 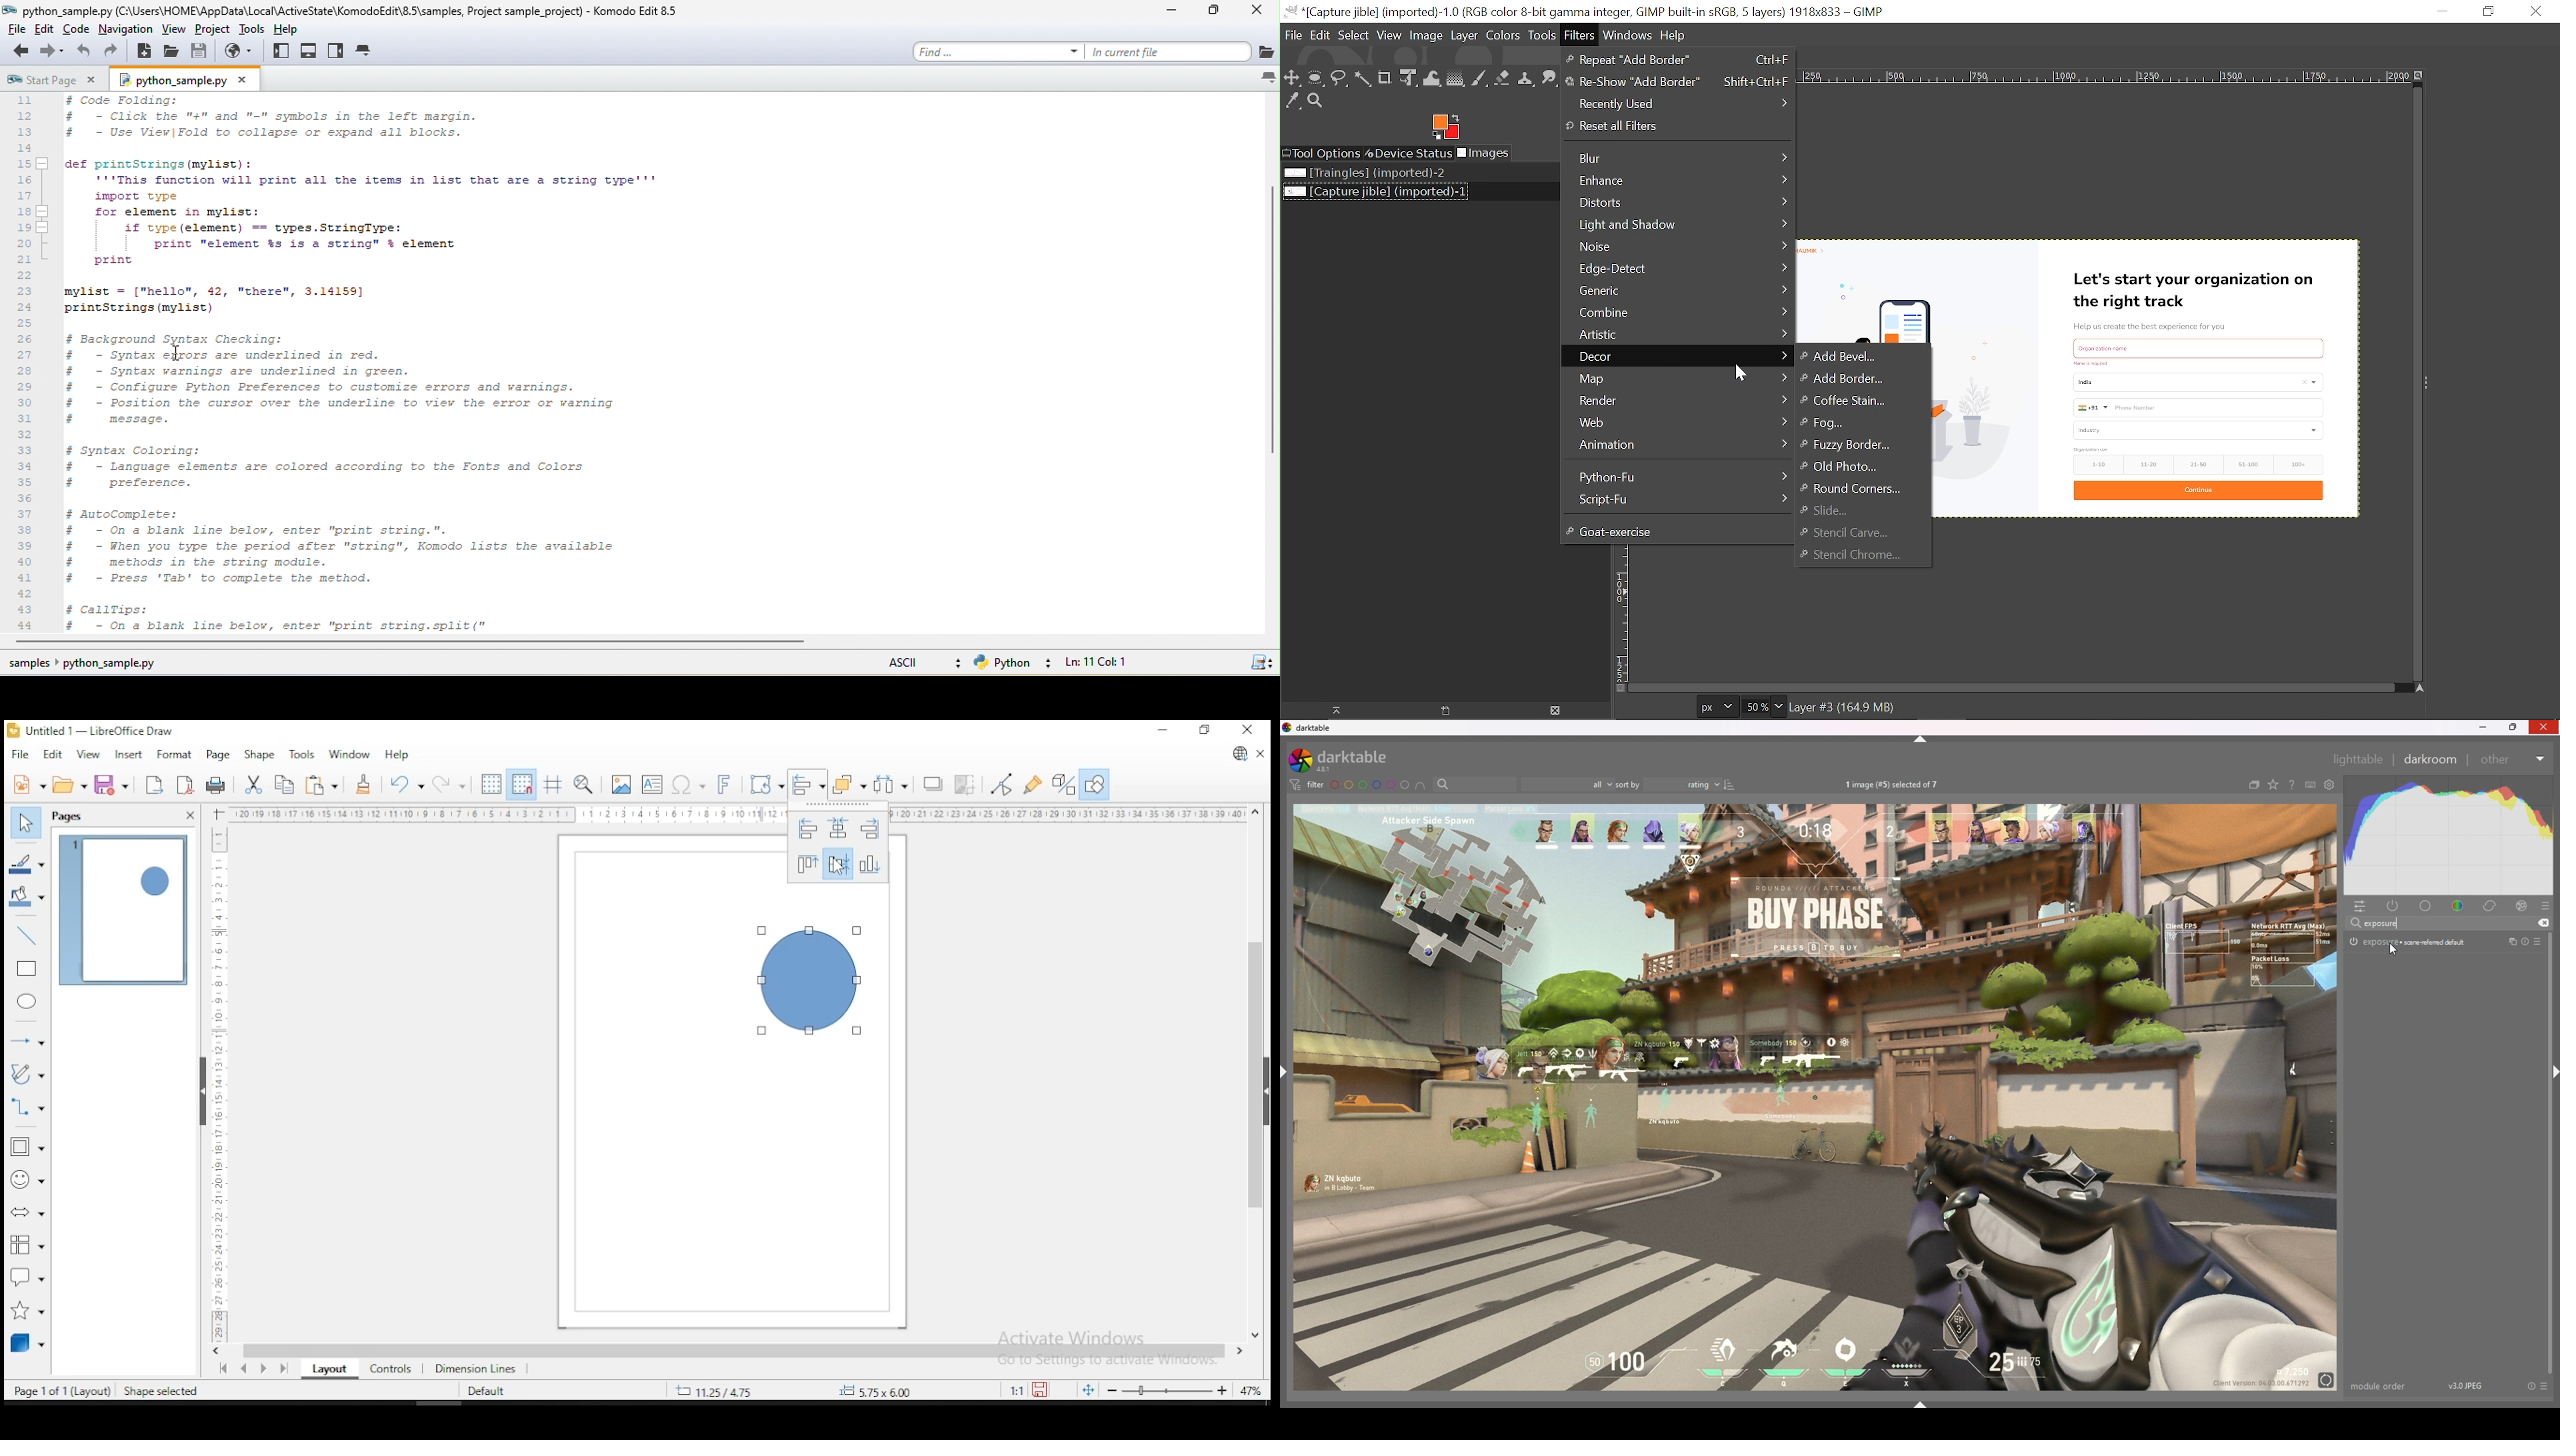 What do you see at coordinates (112, 54) in the screenshot?
I see `redo` at bounding box center [112, 54].